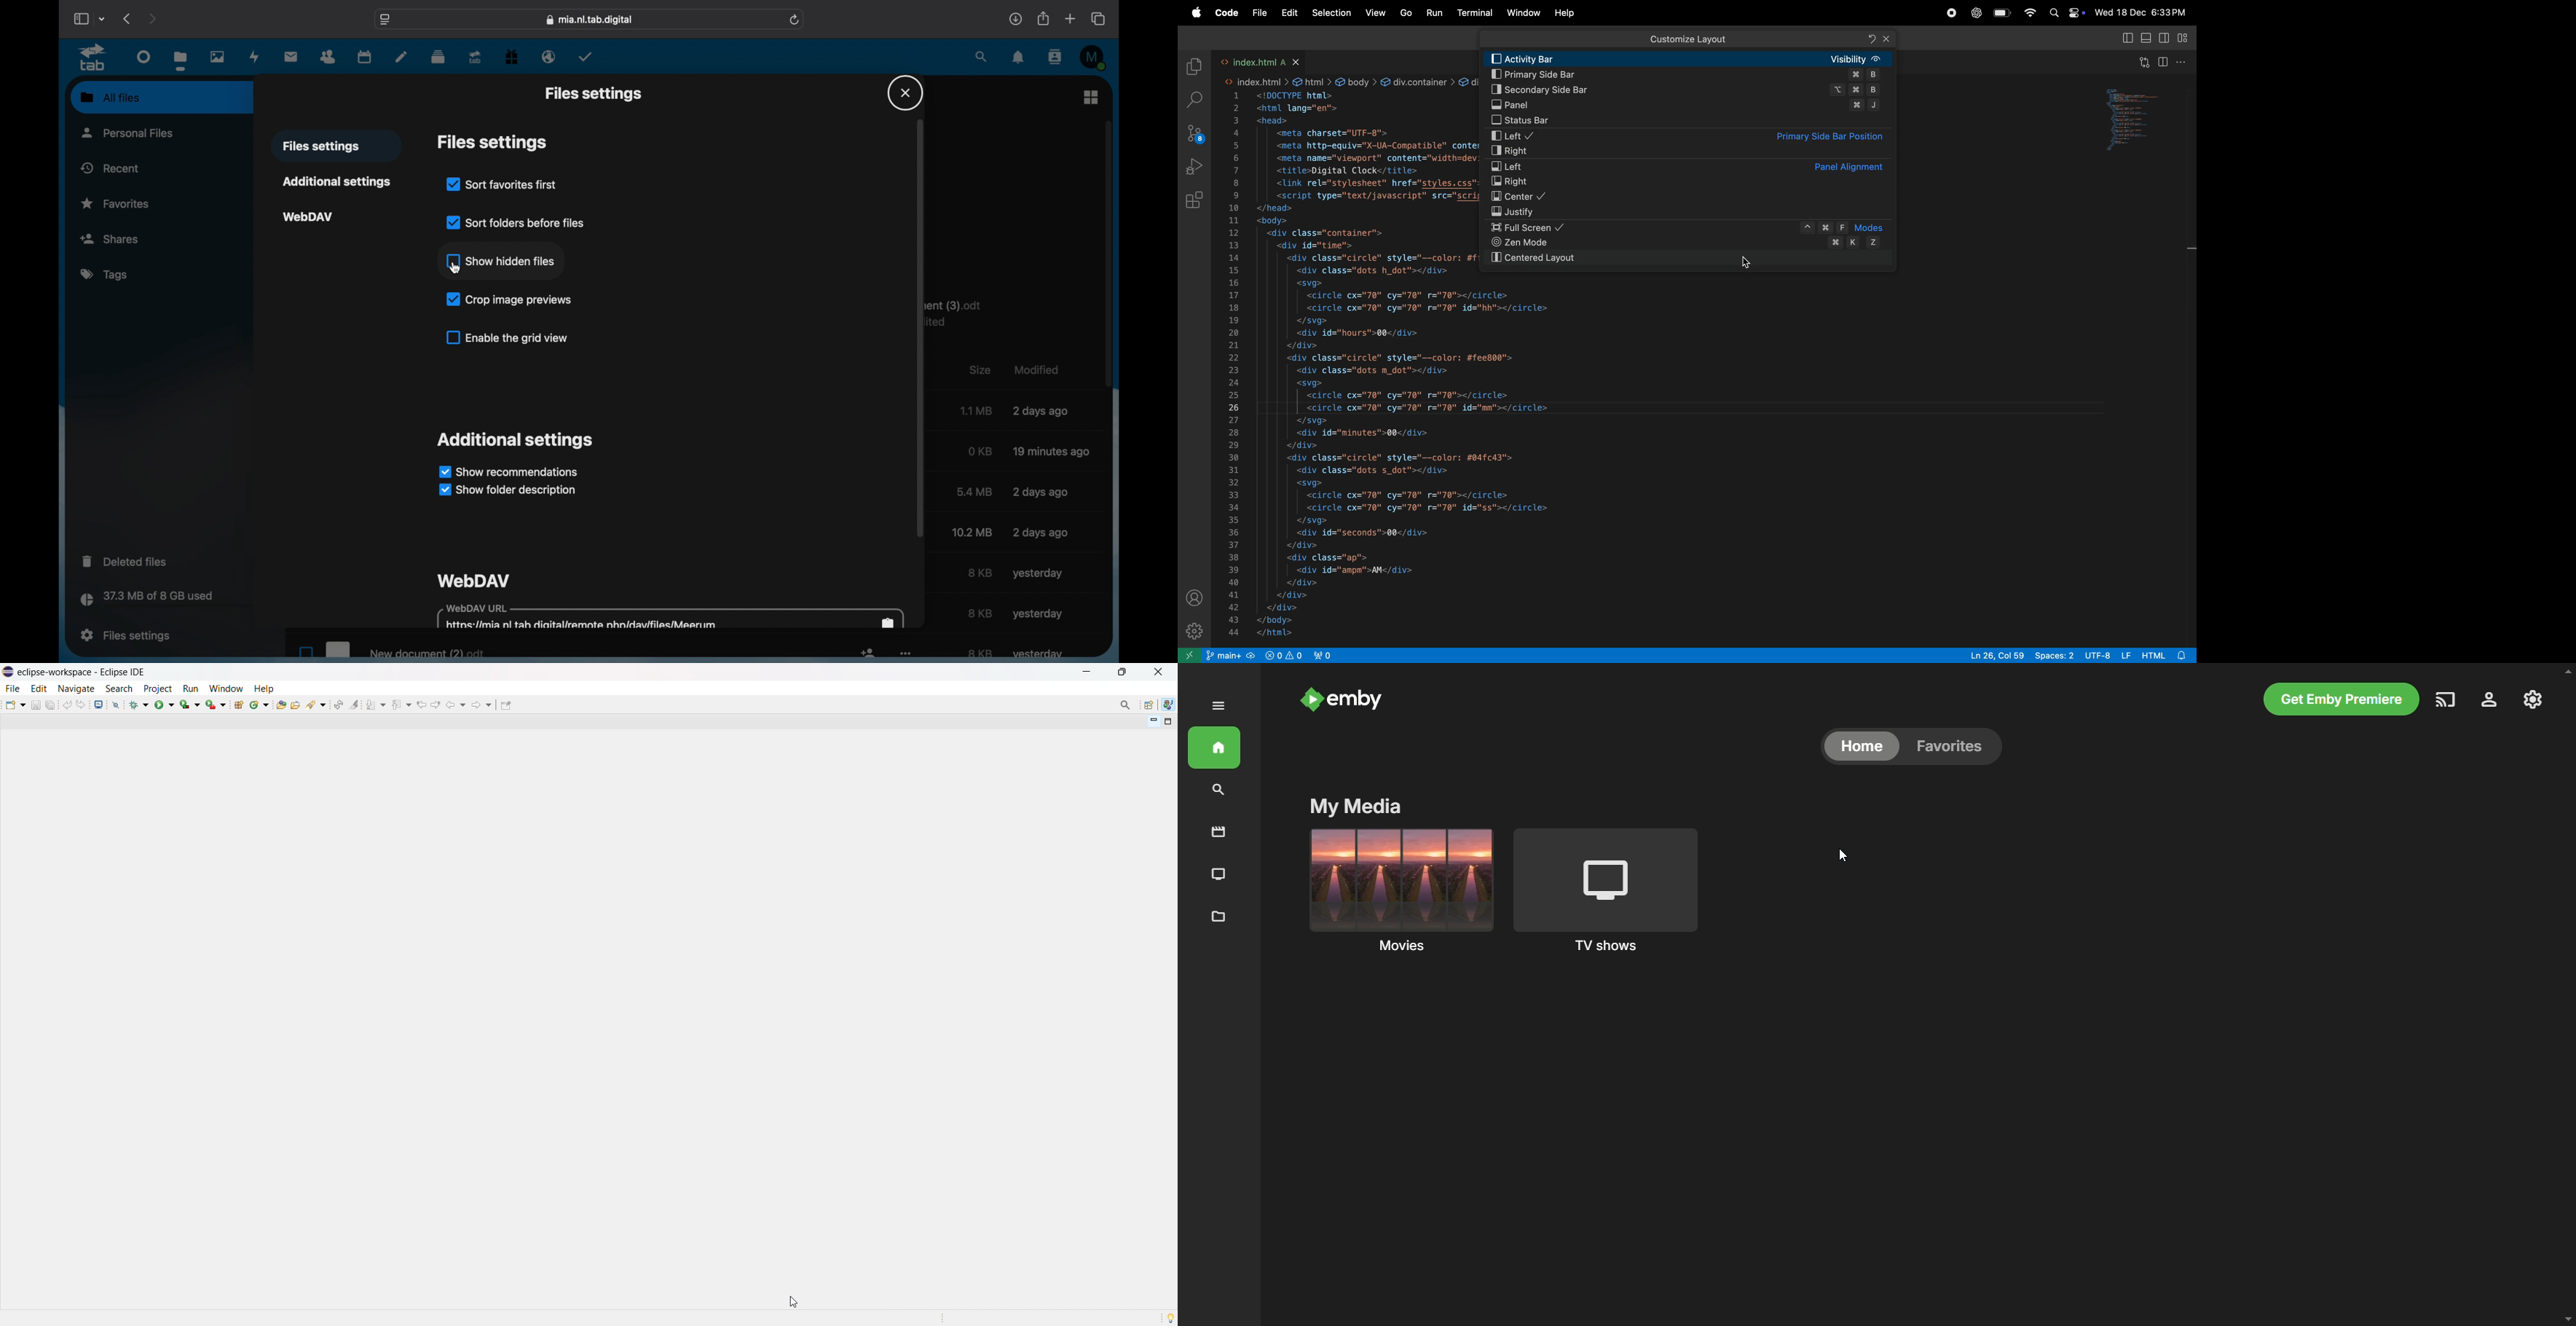 This screenshot has width=2576, height=1344. Describe the element at coordinates (2076, 14) in the screenshot. I see `Control center` at that location.